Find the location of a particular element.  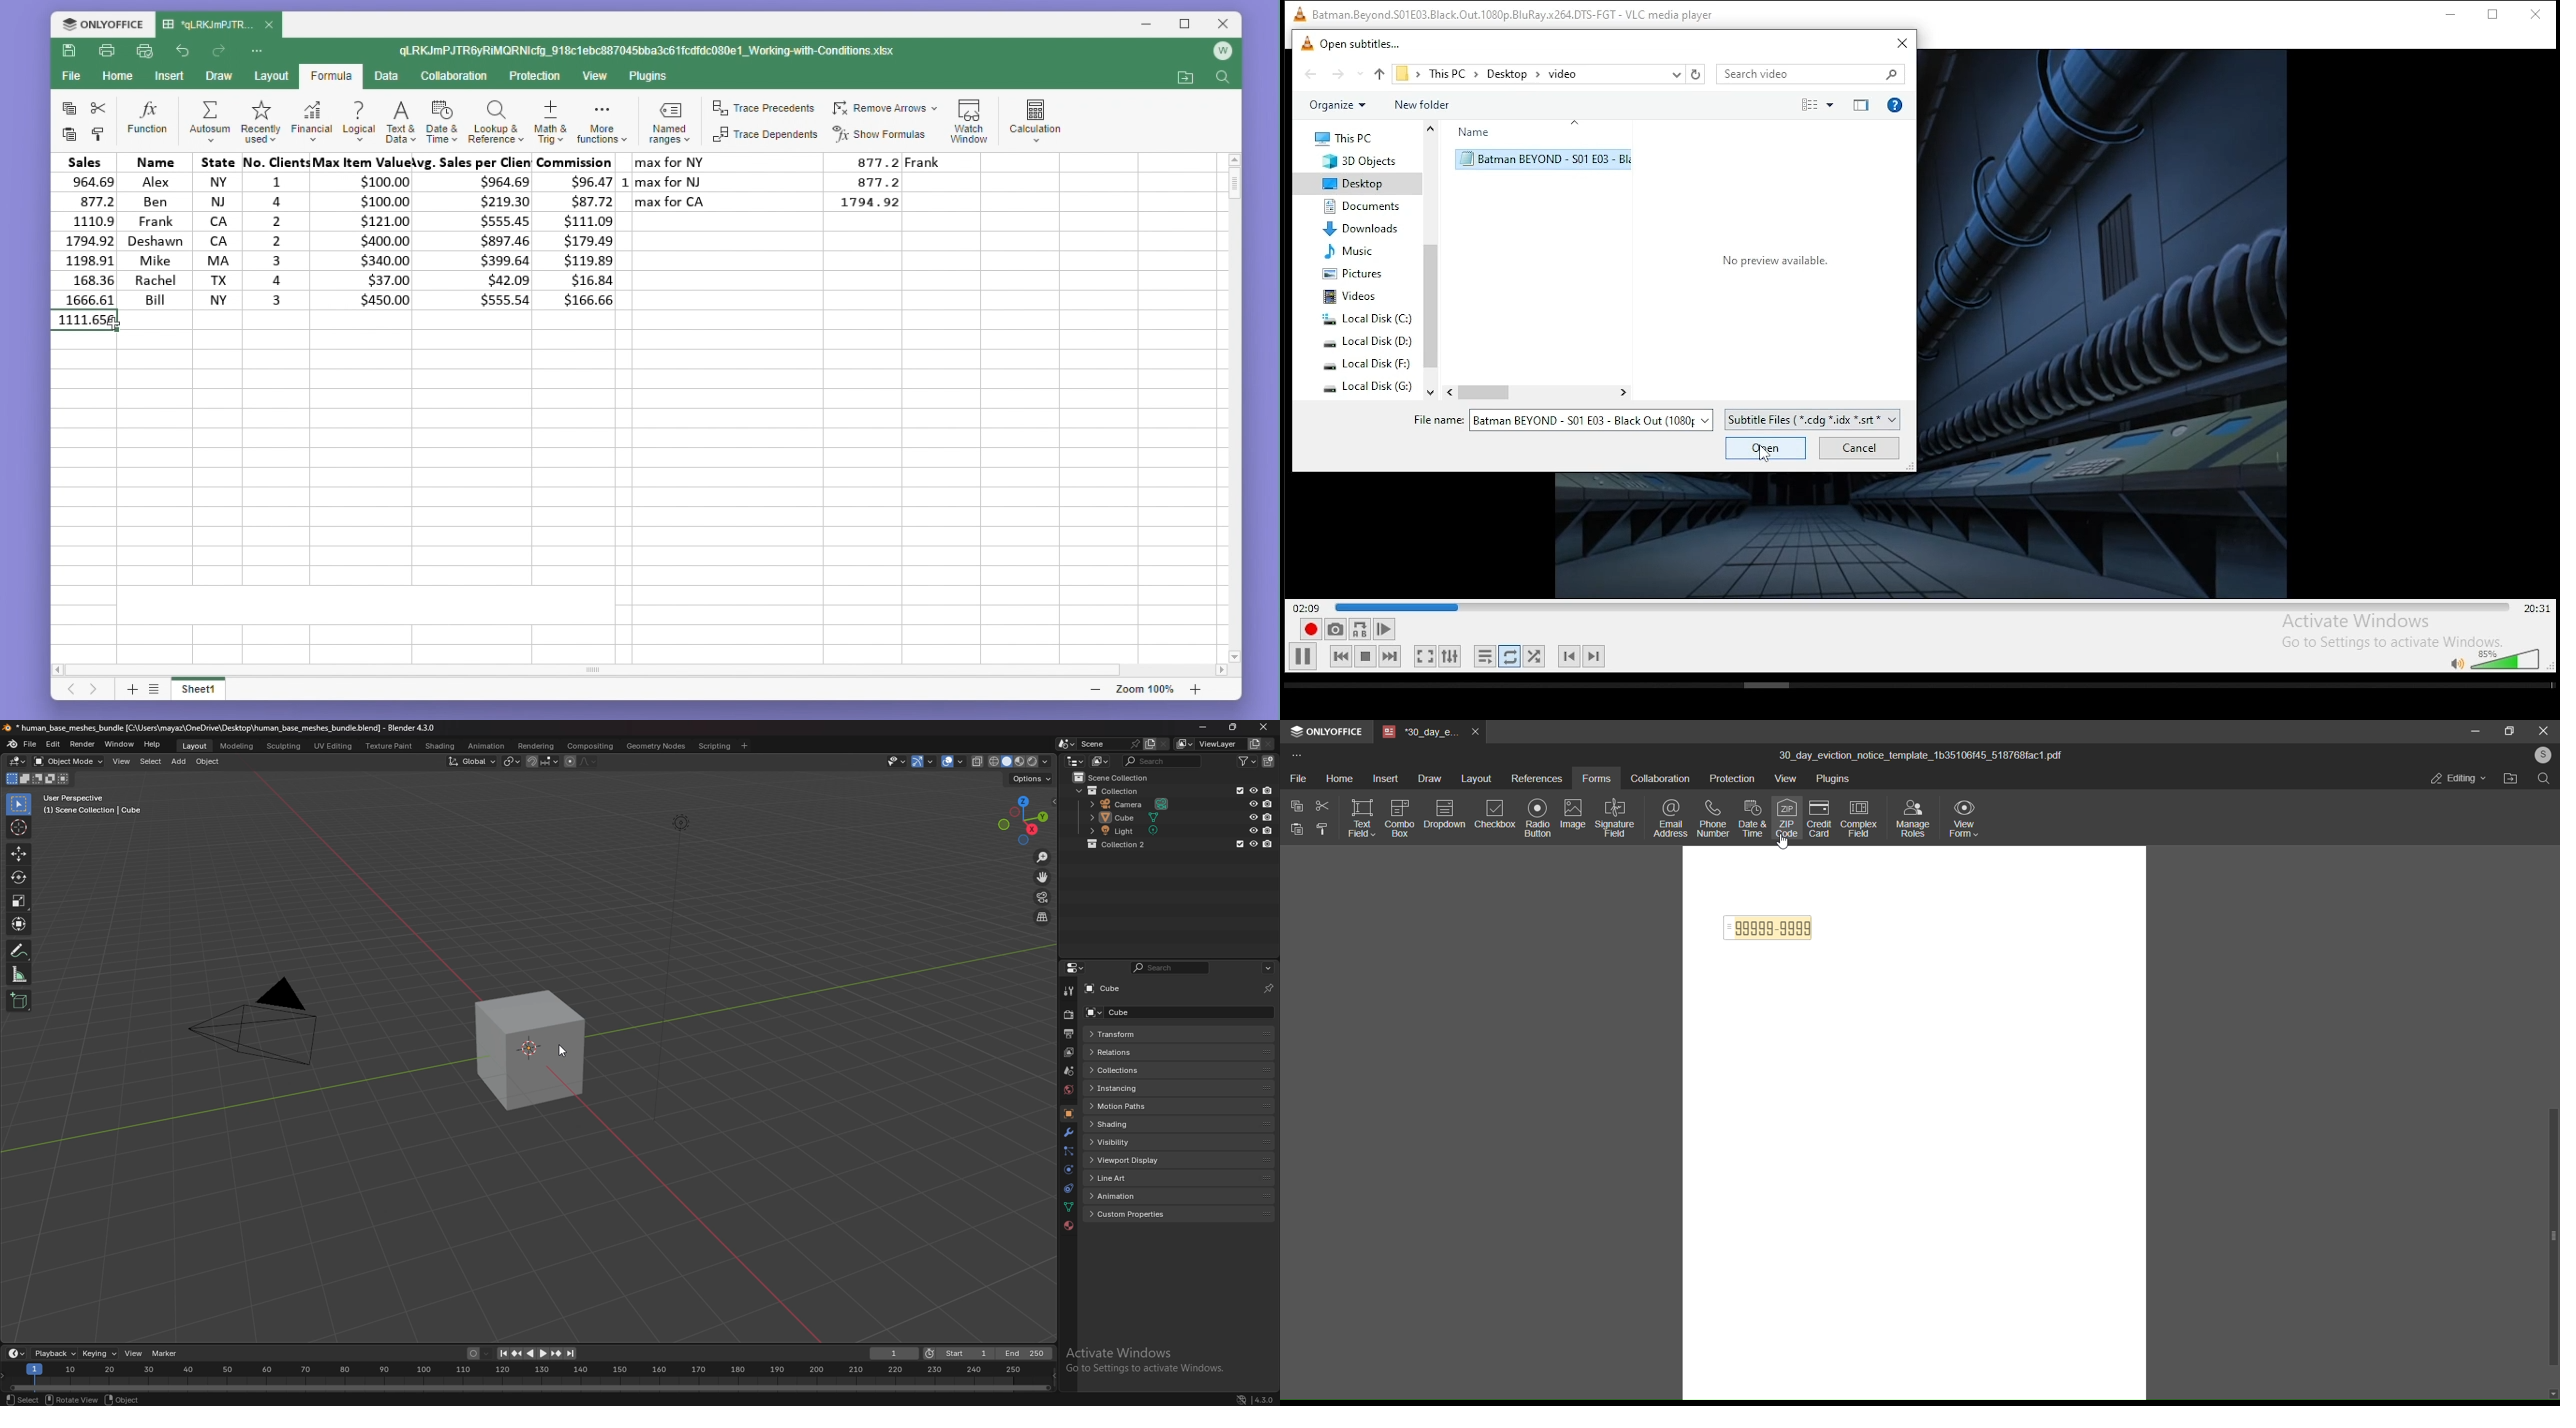

scene is located at coordinates (1069, 1071).